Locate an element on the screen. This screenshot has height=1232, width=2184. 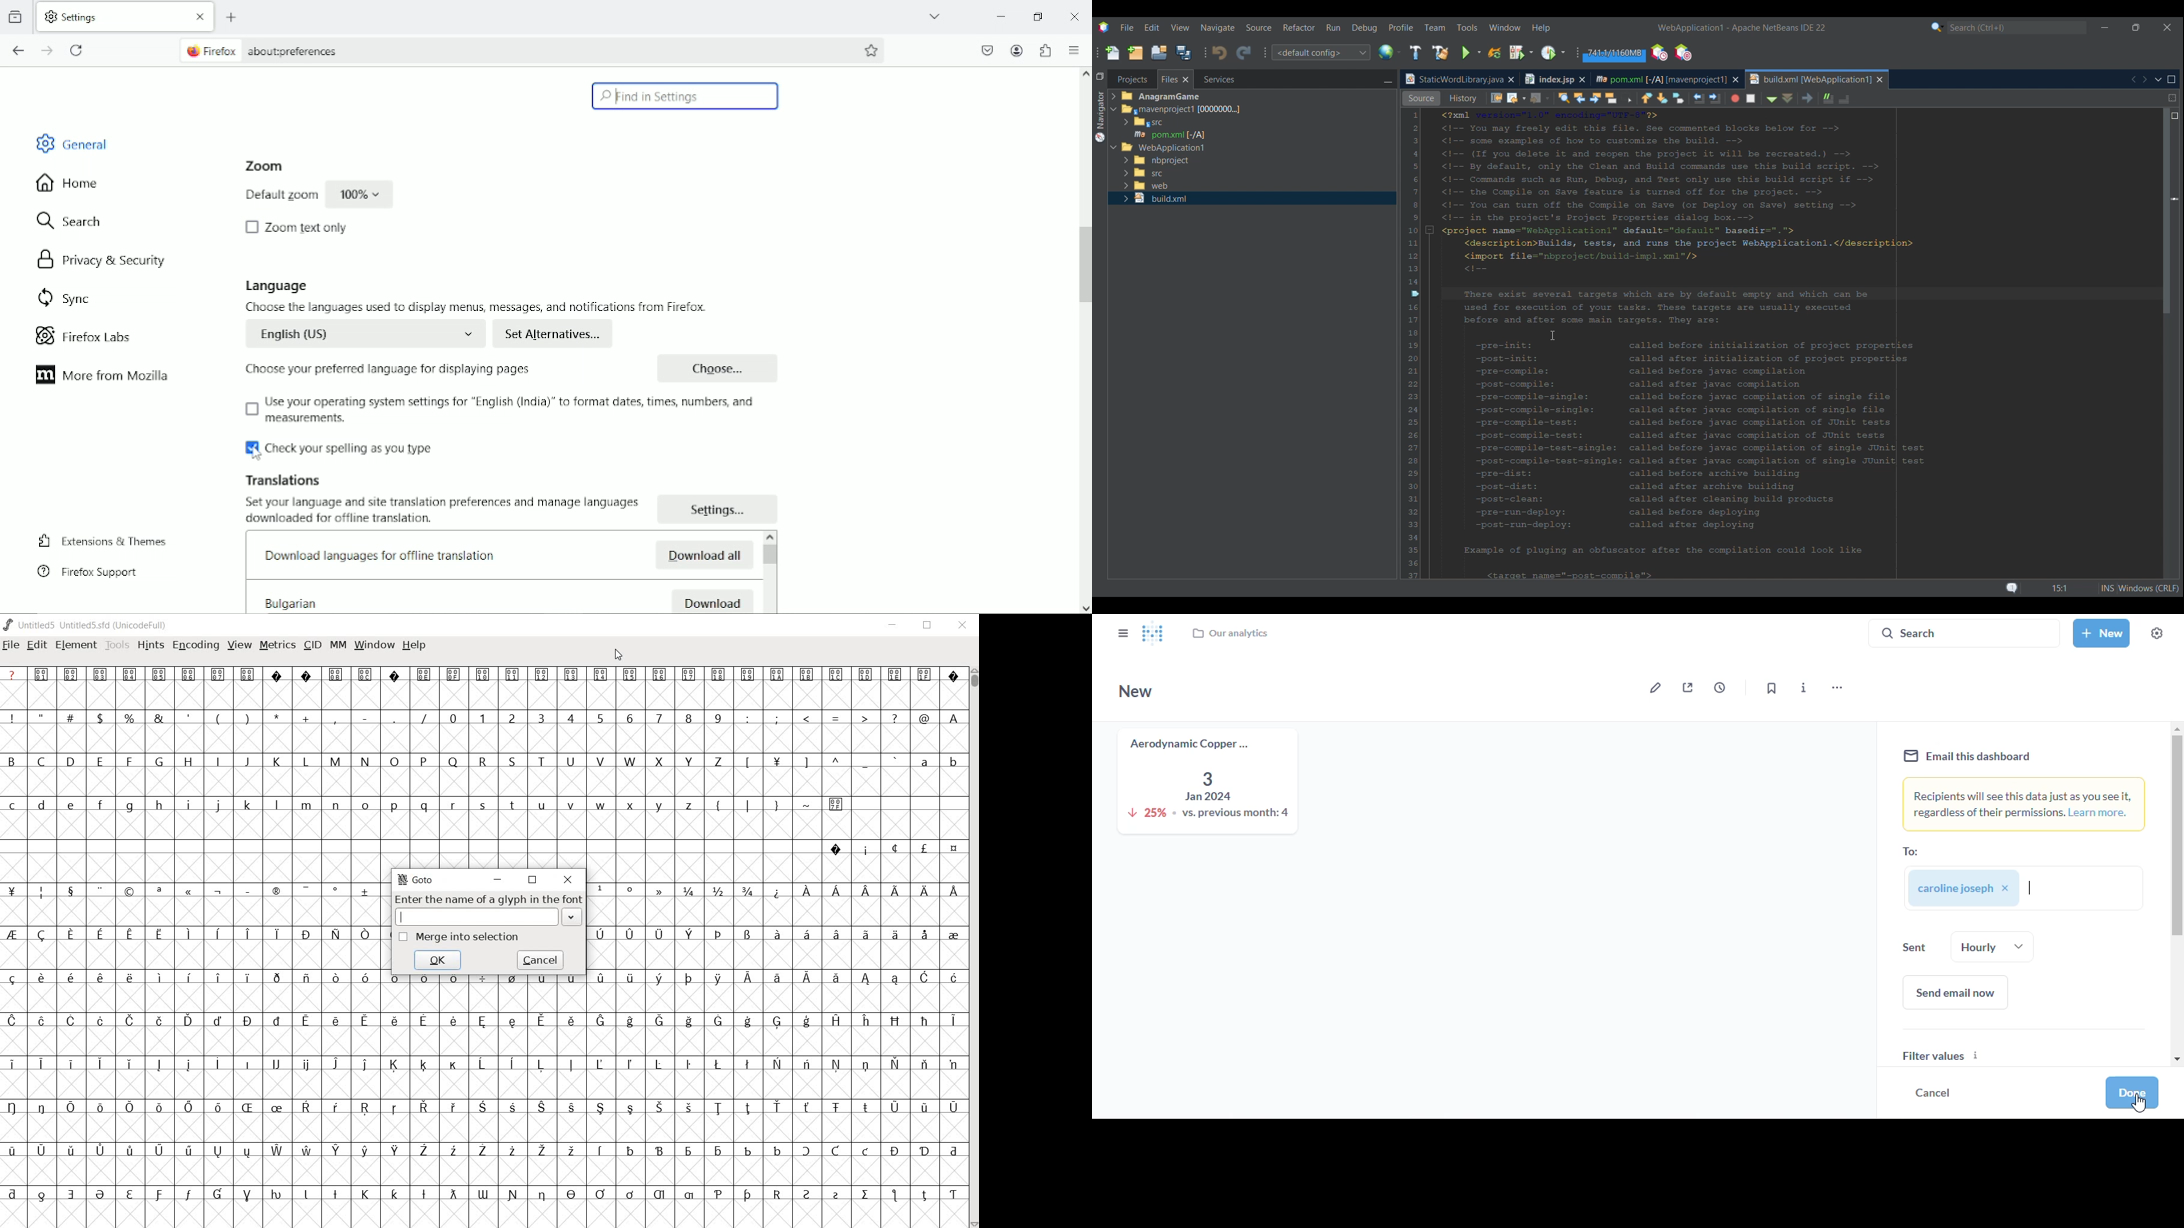
Symbol is located at coordinates (363, 1021).